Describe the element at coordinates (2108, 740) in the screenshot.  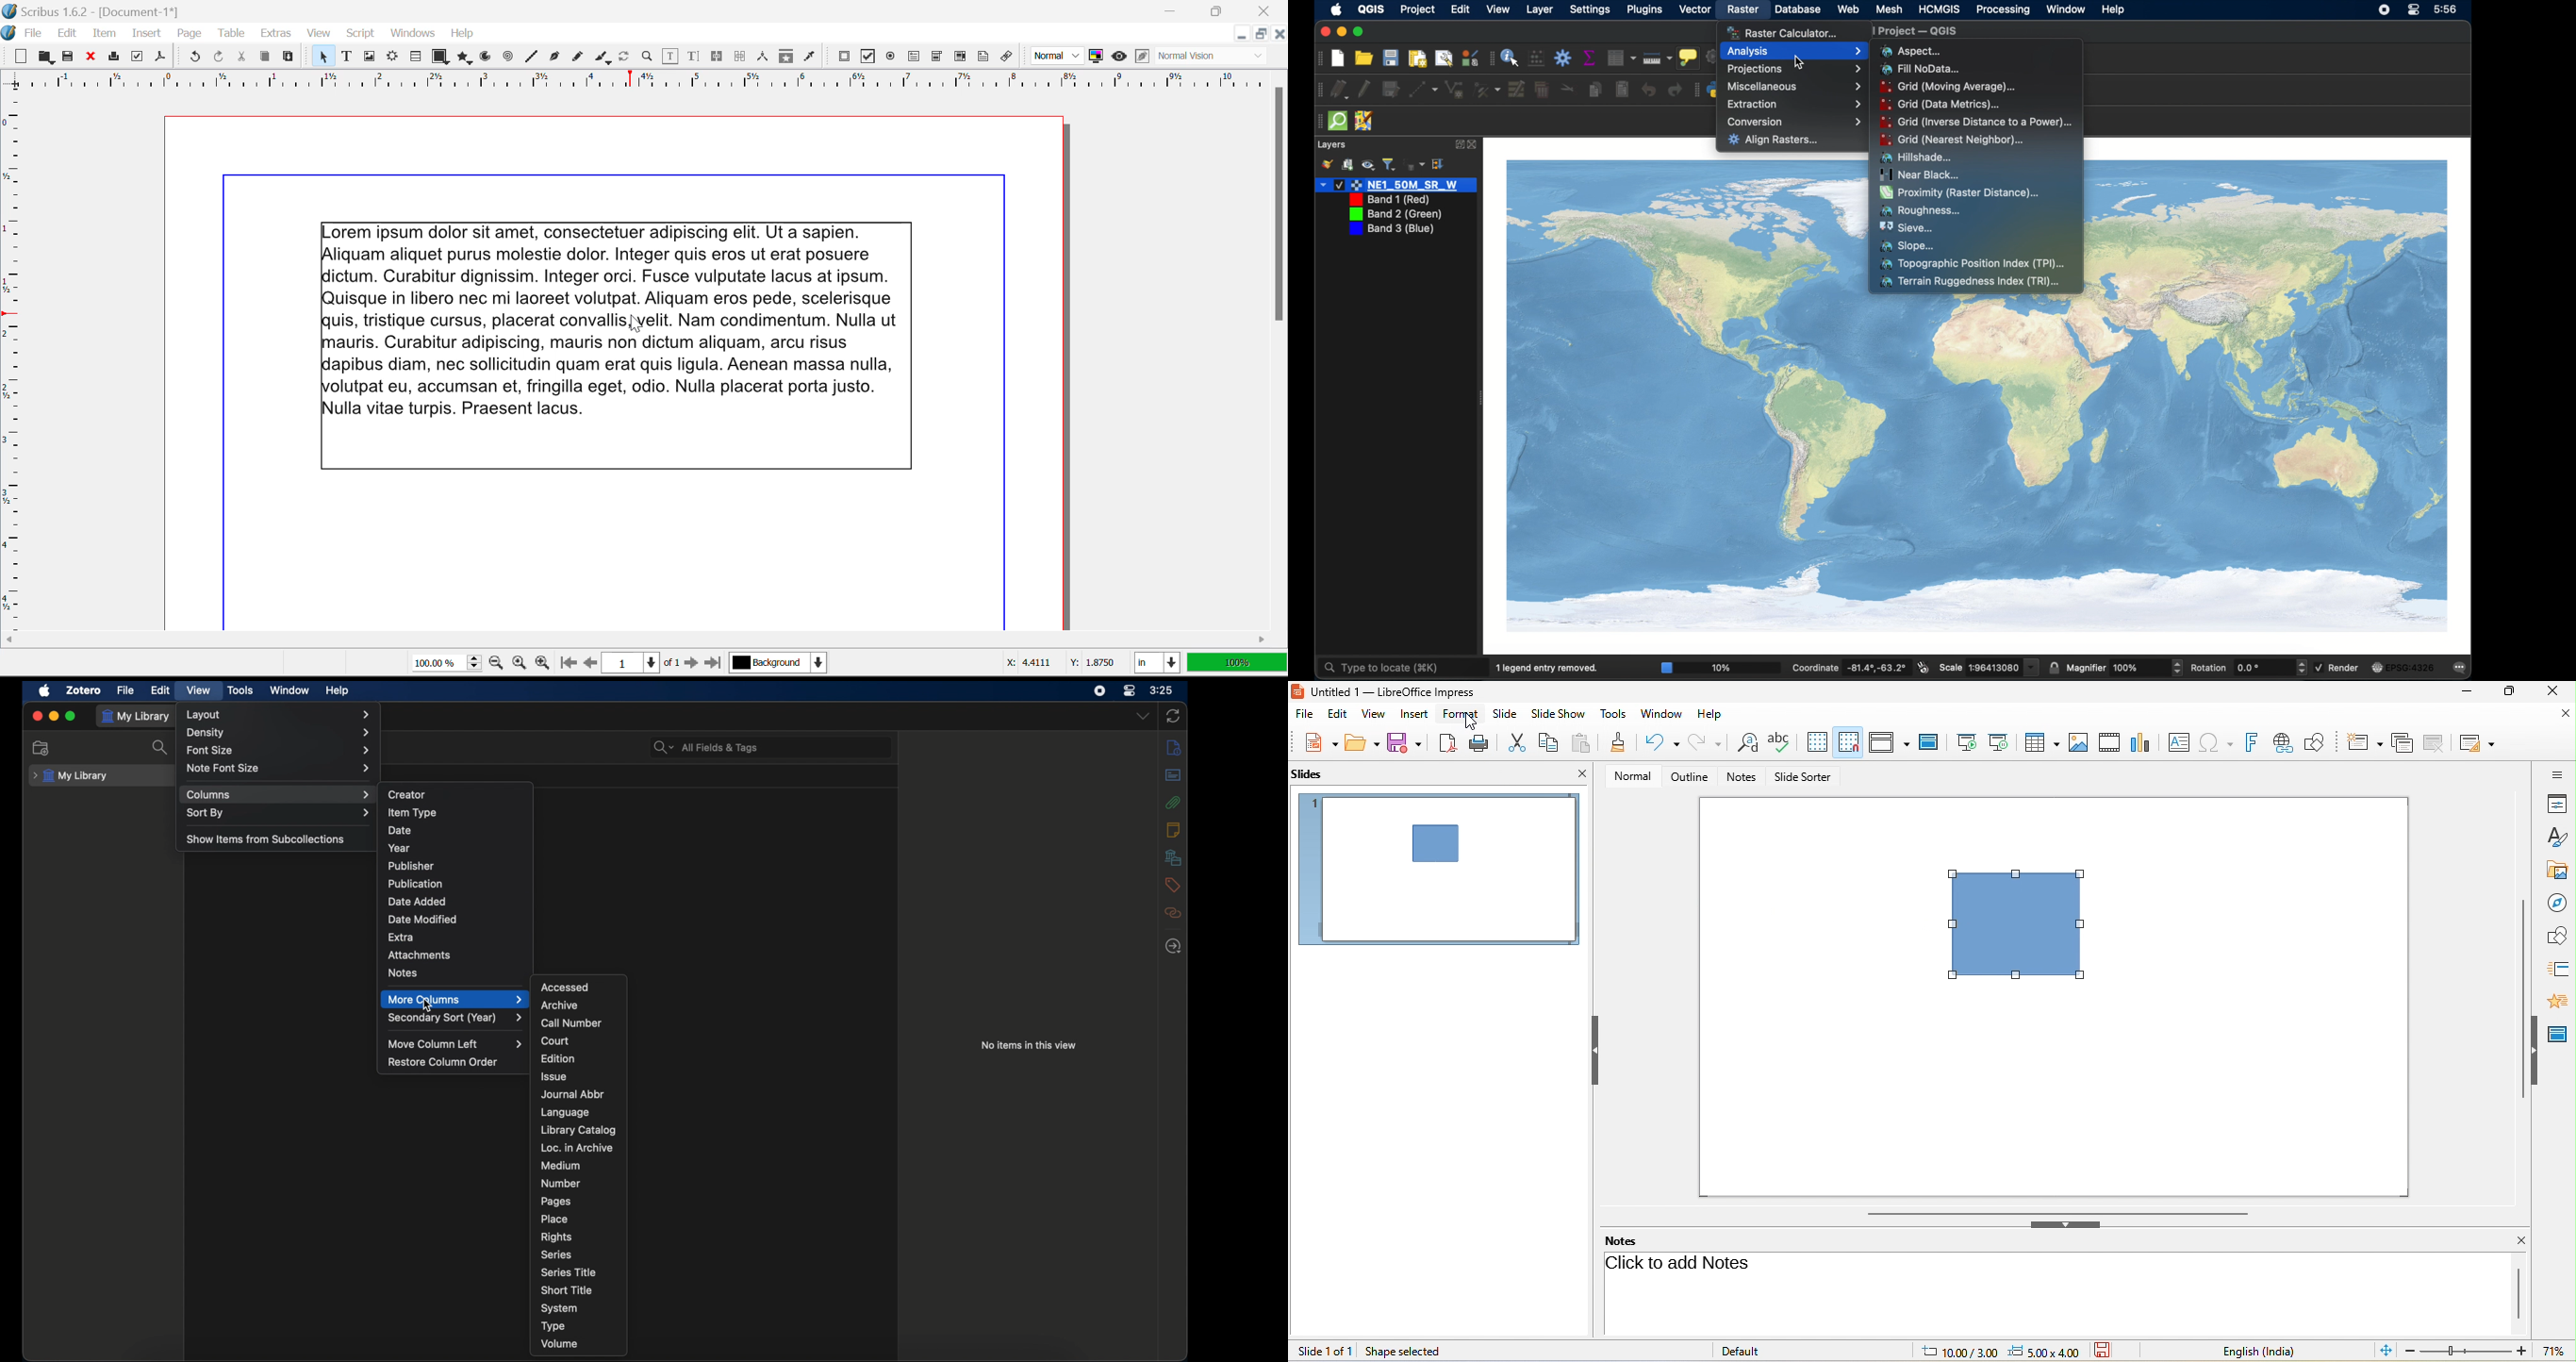
I see `video/audio` at that location.